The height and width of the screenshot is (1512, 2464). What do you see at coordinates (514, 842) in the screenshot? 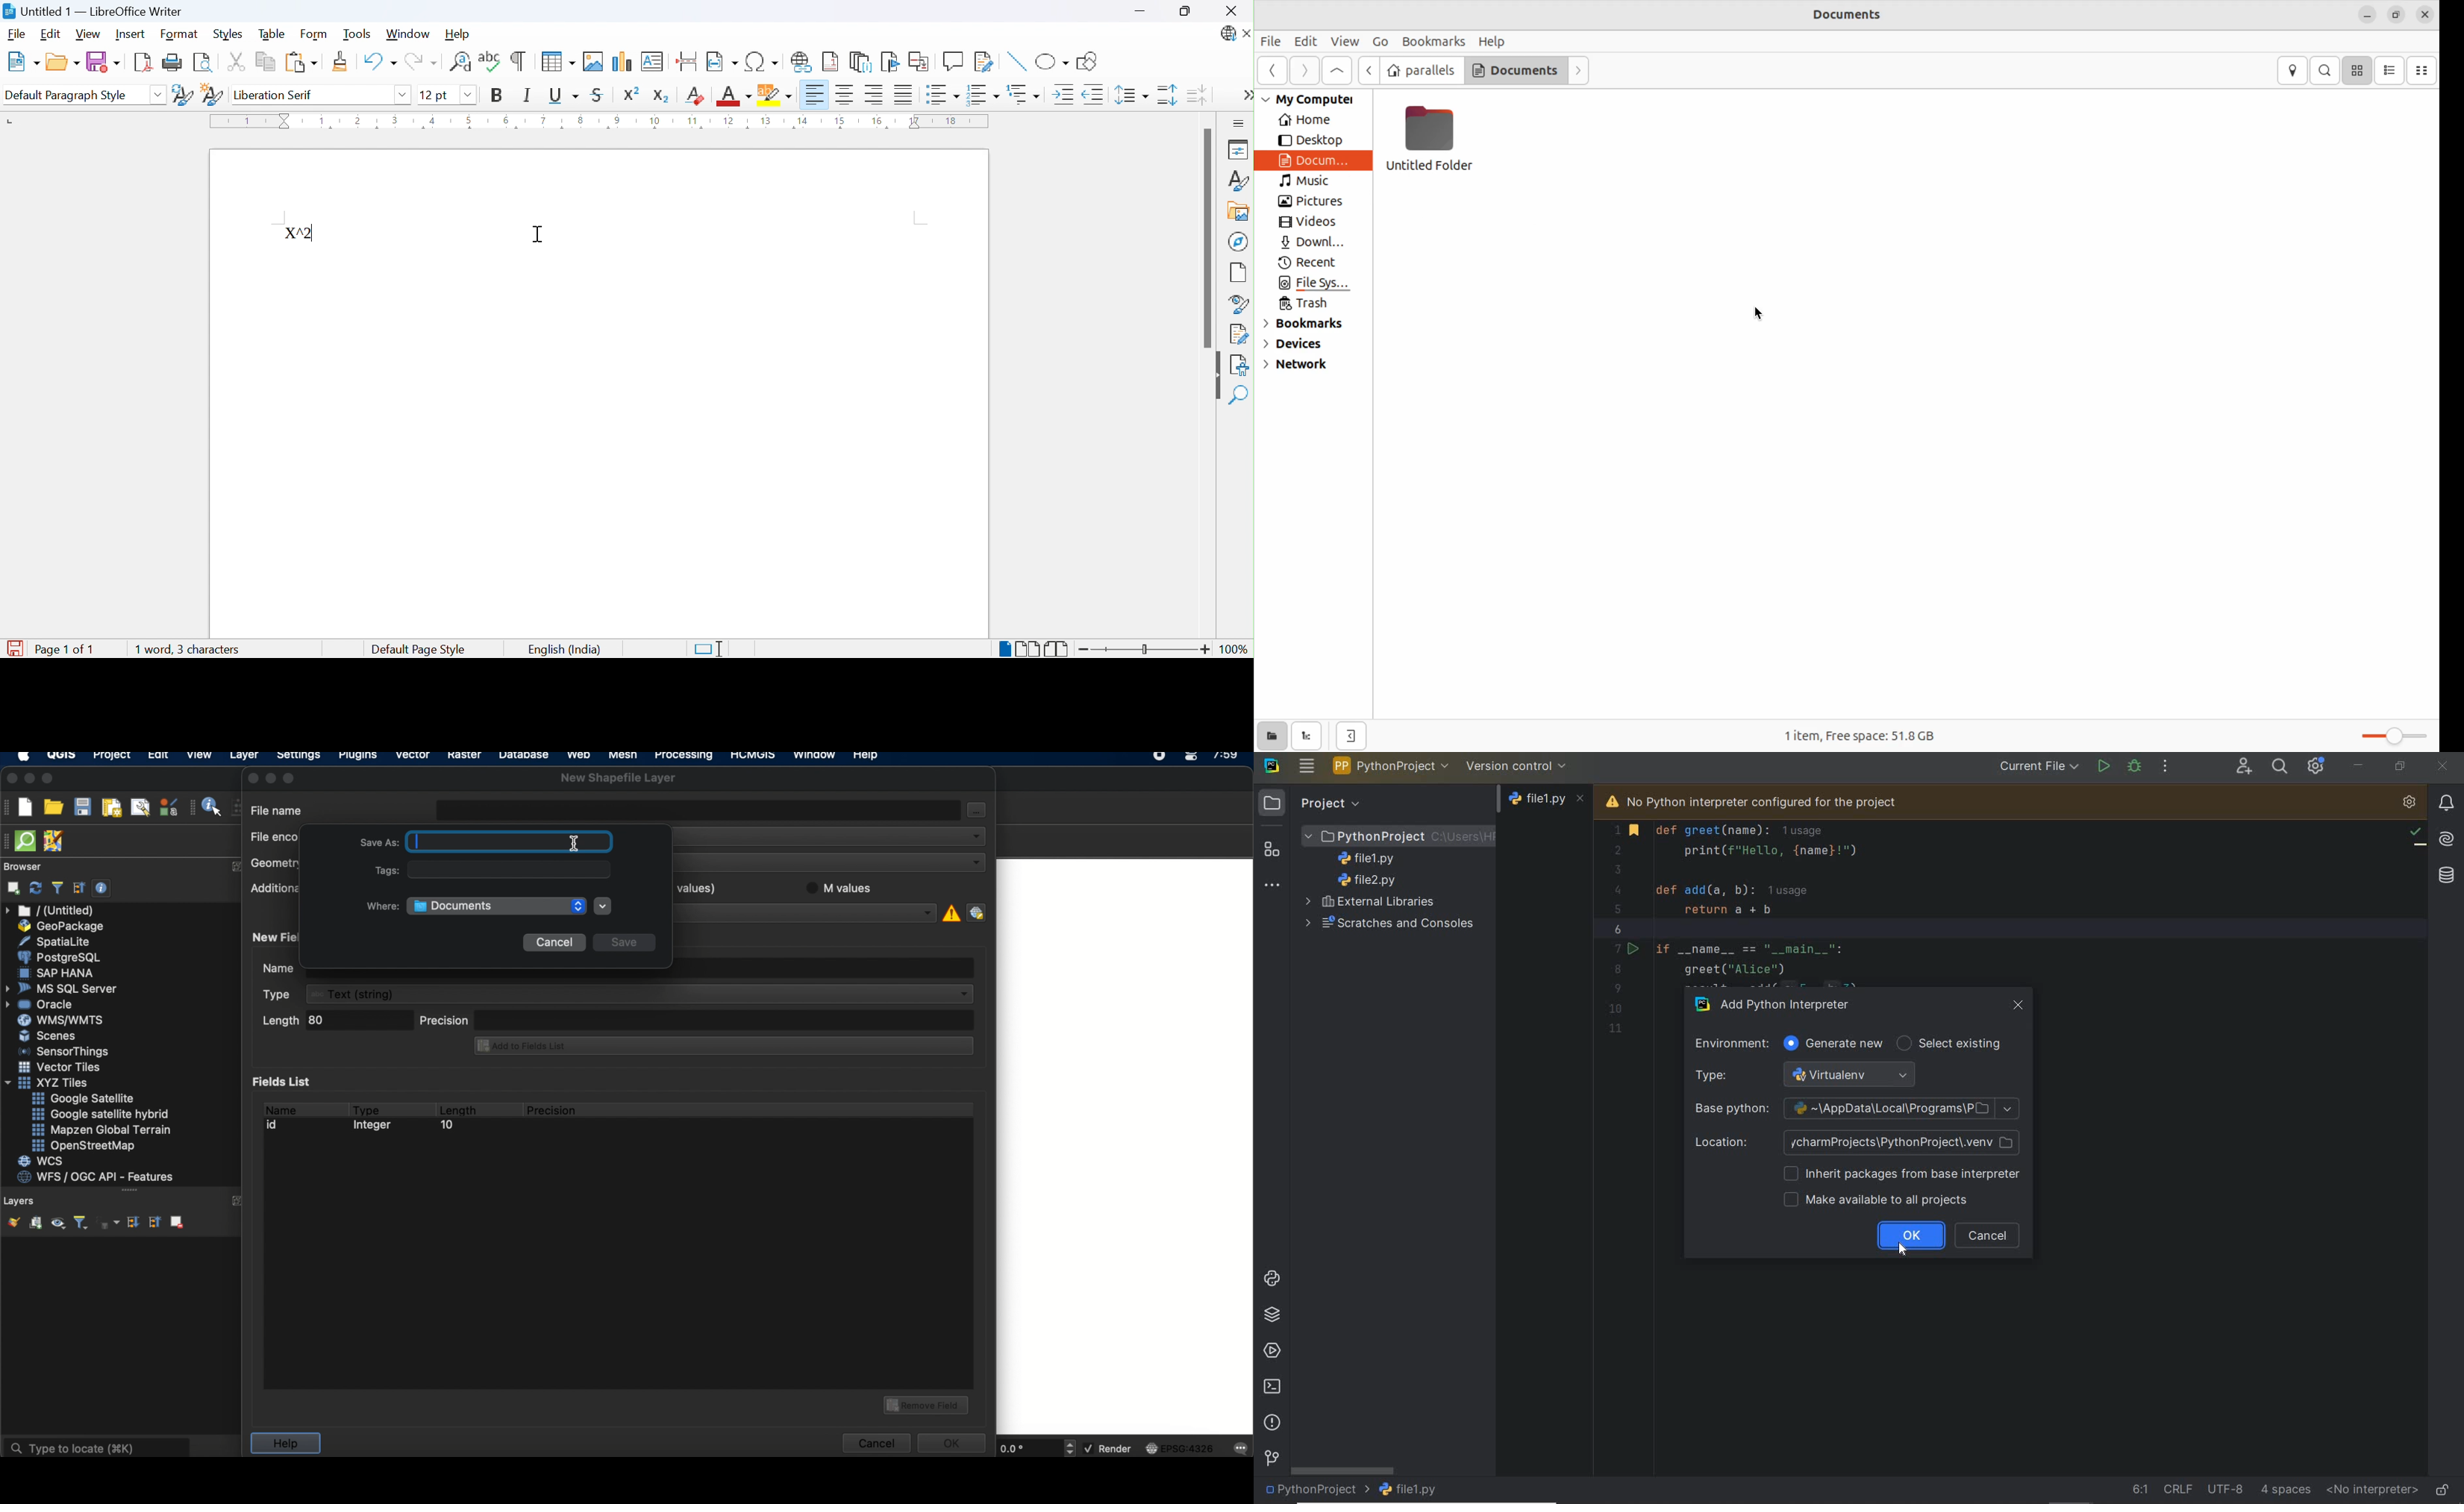
I see `save as textbox` at bounding box center [514, 842].